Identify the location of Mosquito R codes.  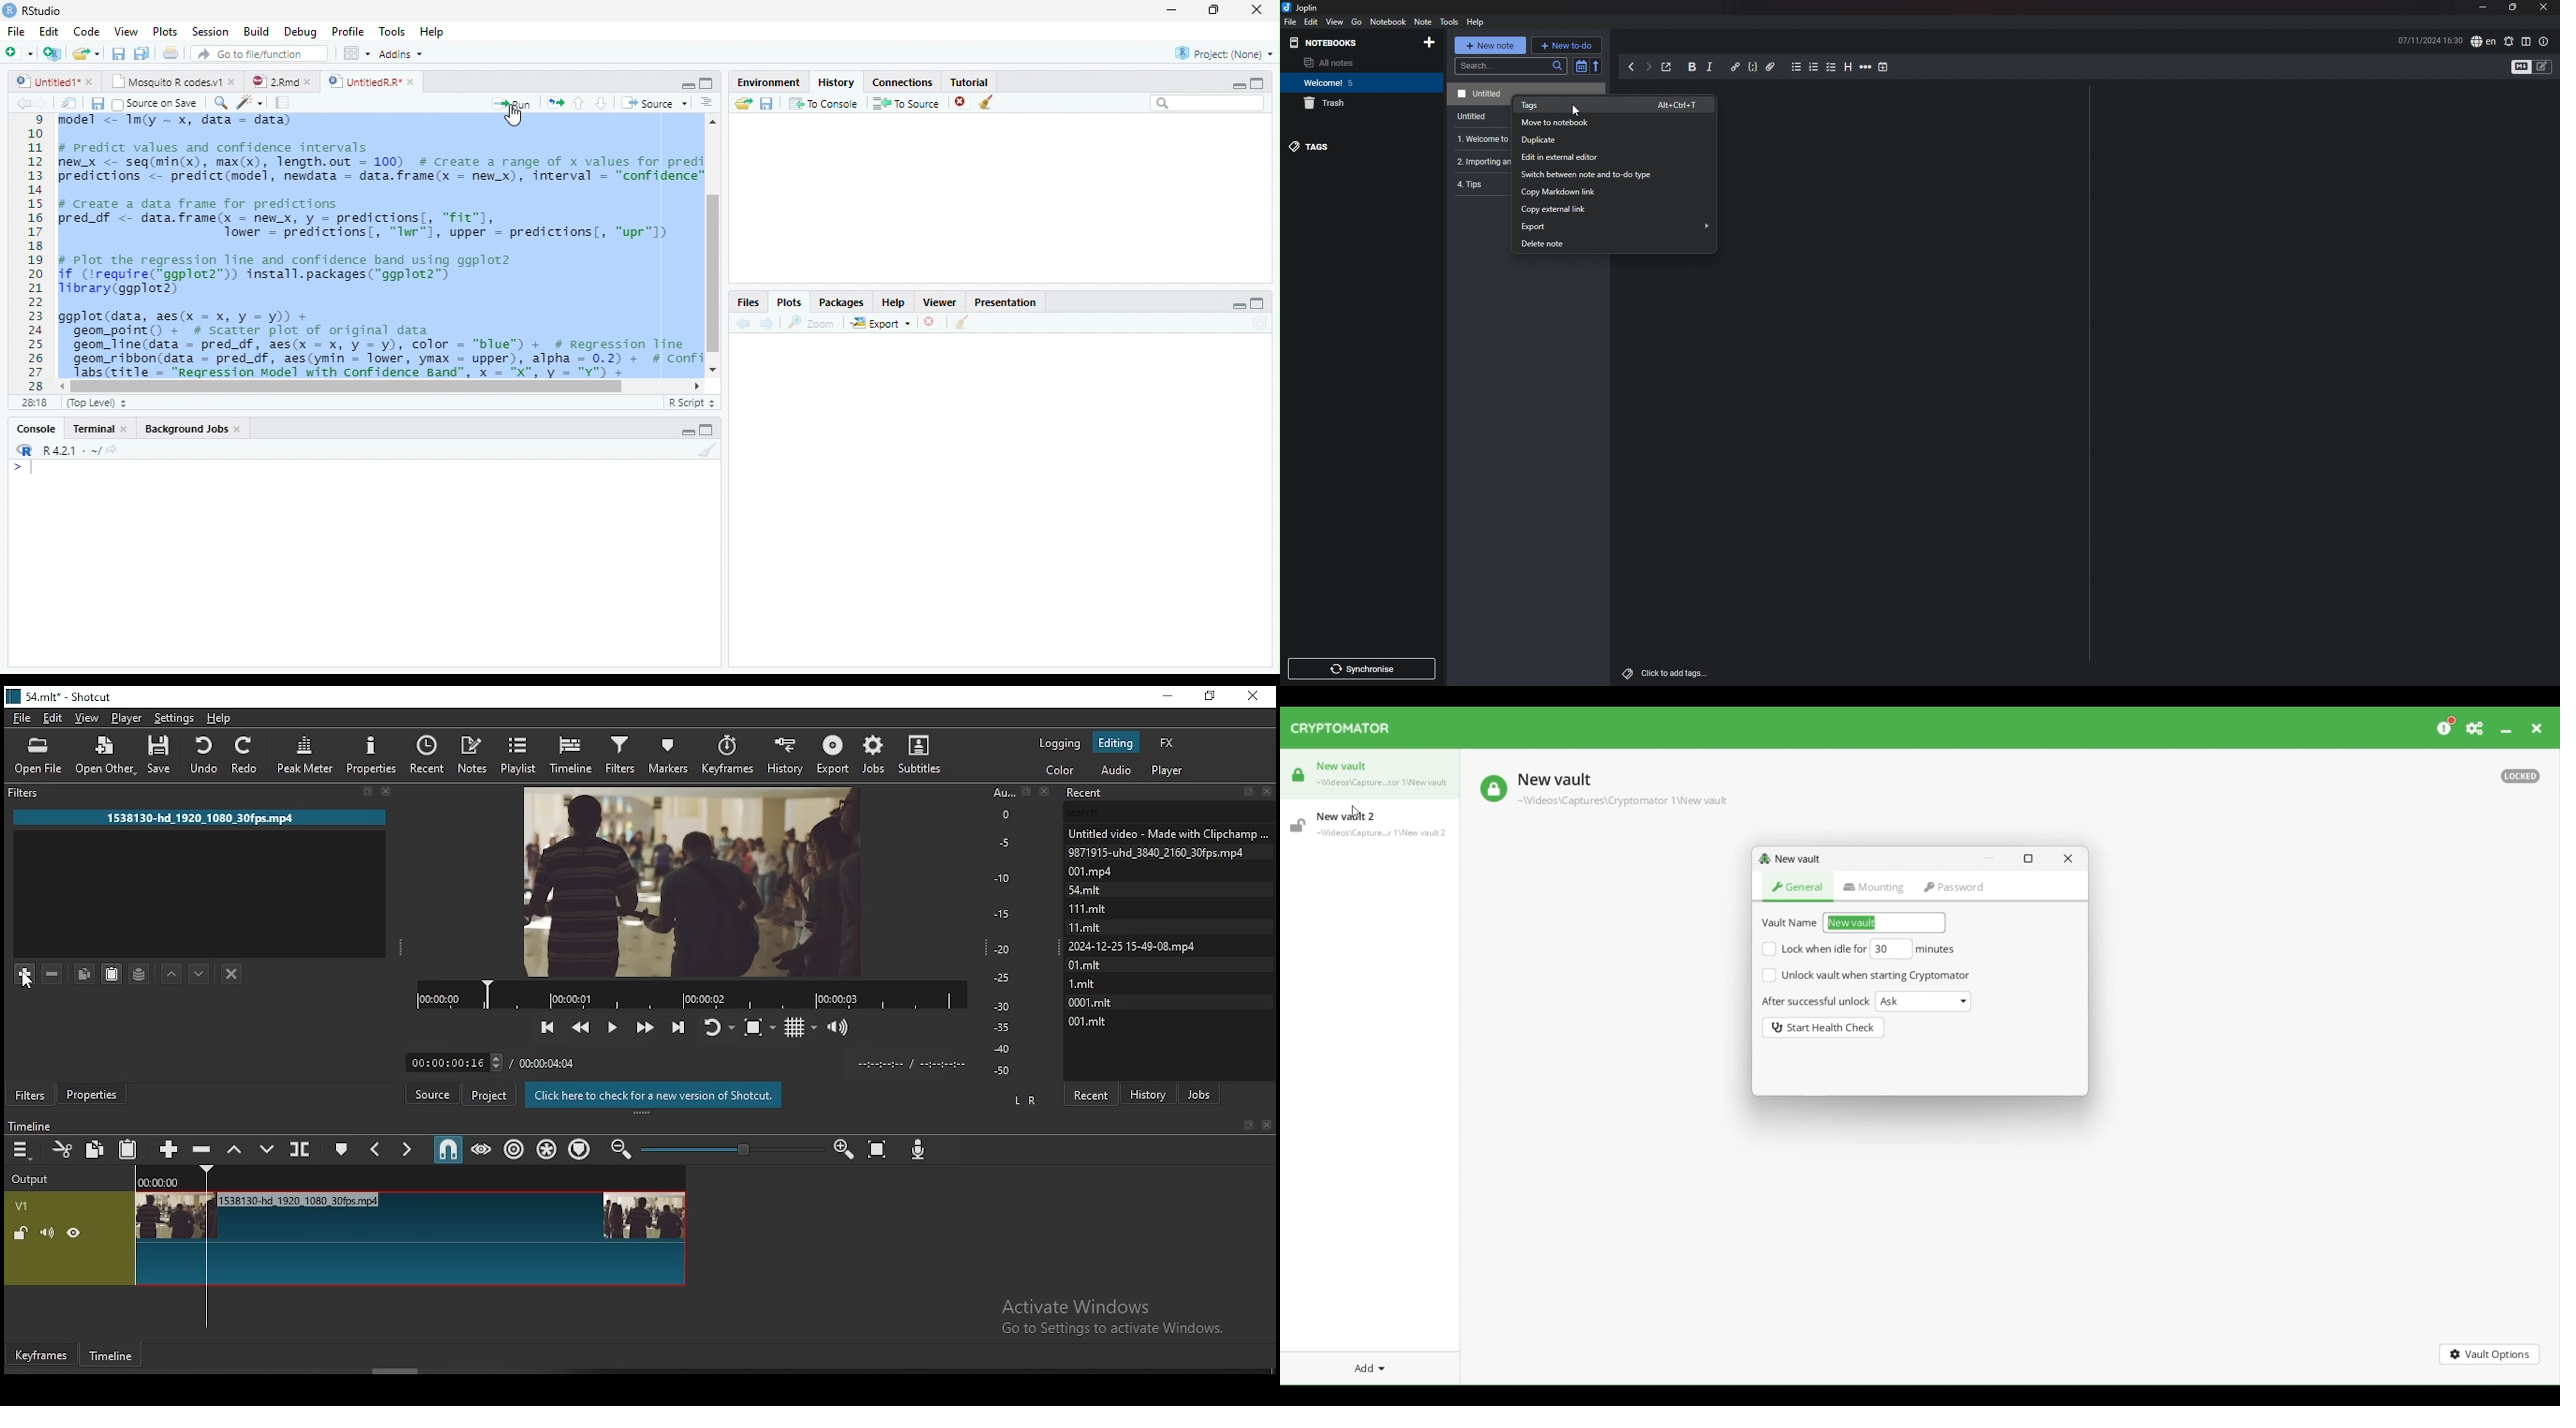
(172, 82).